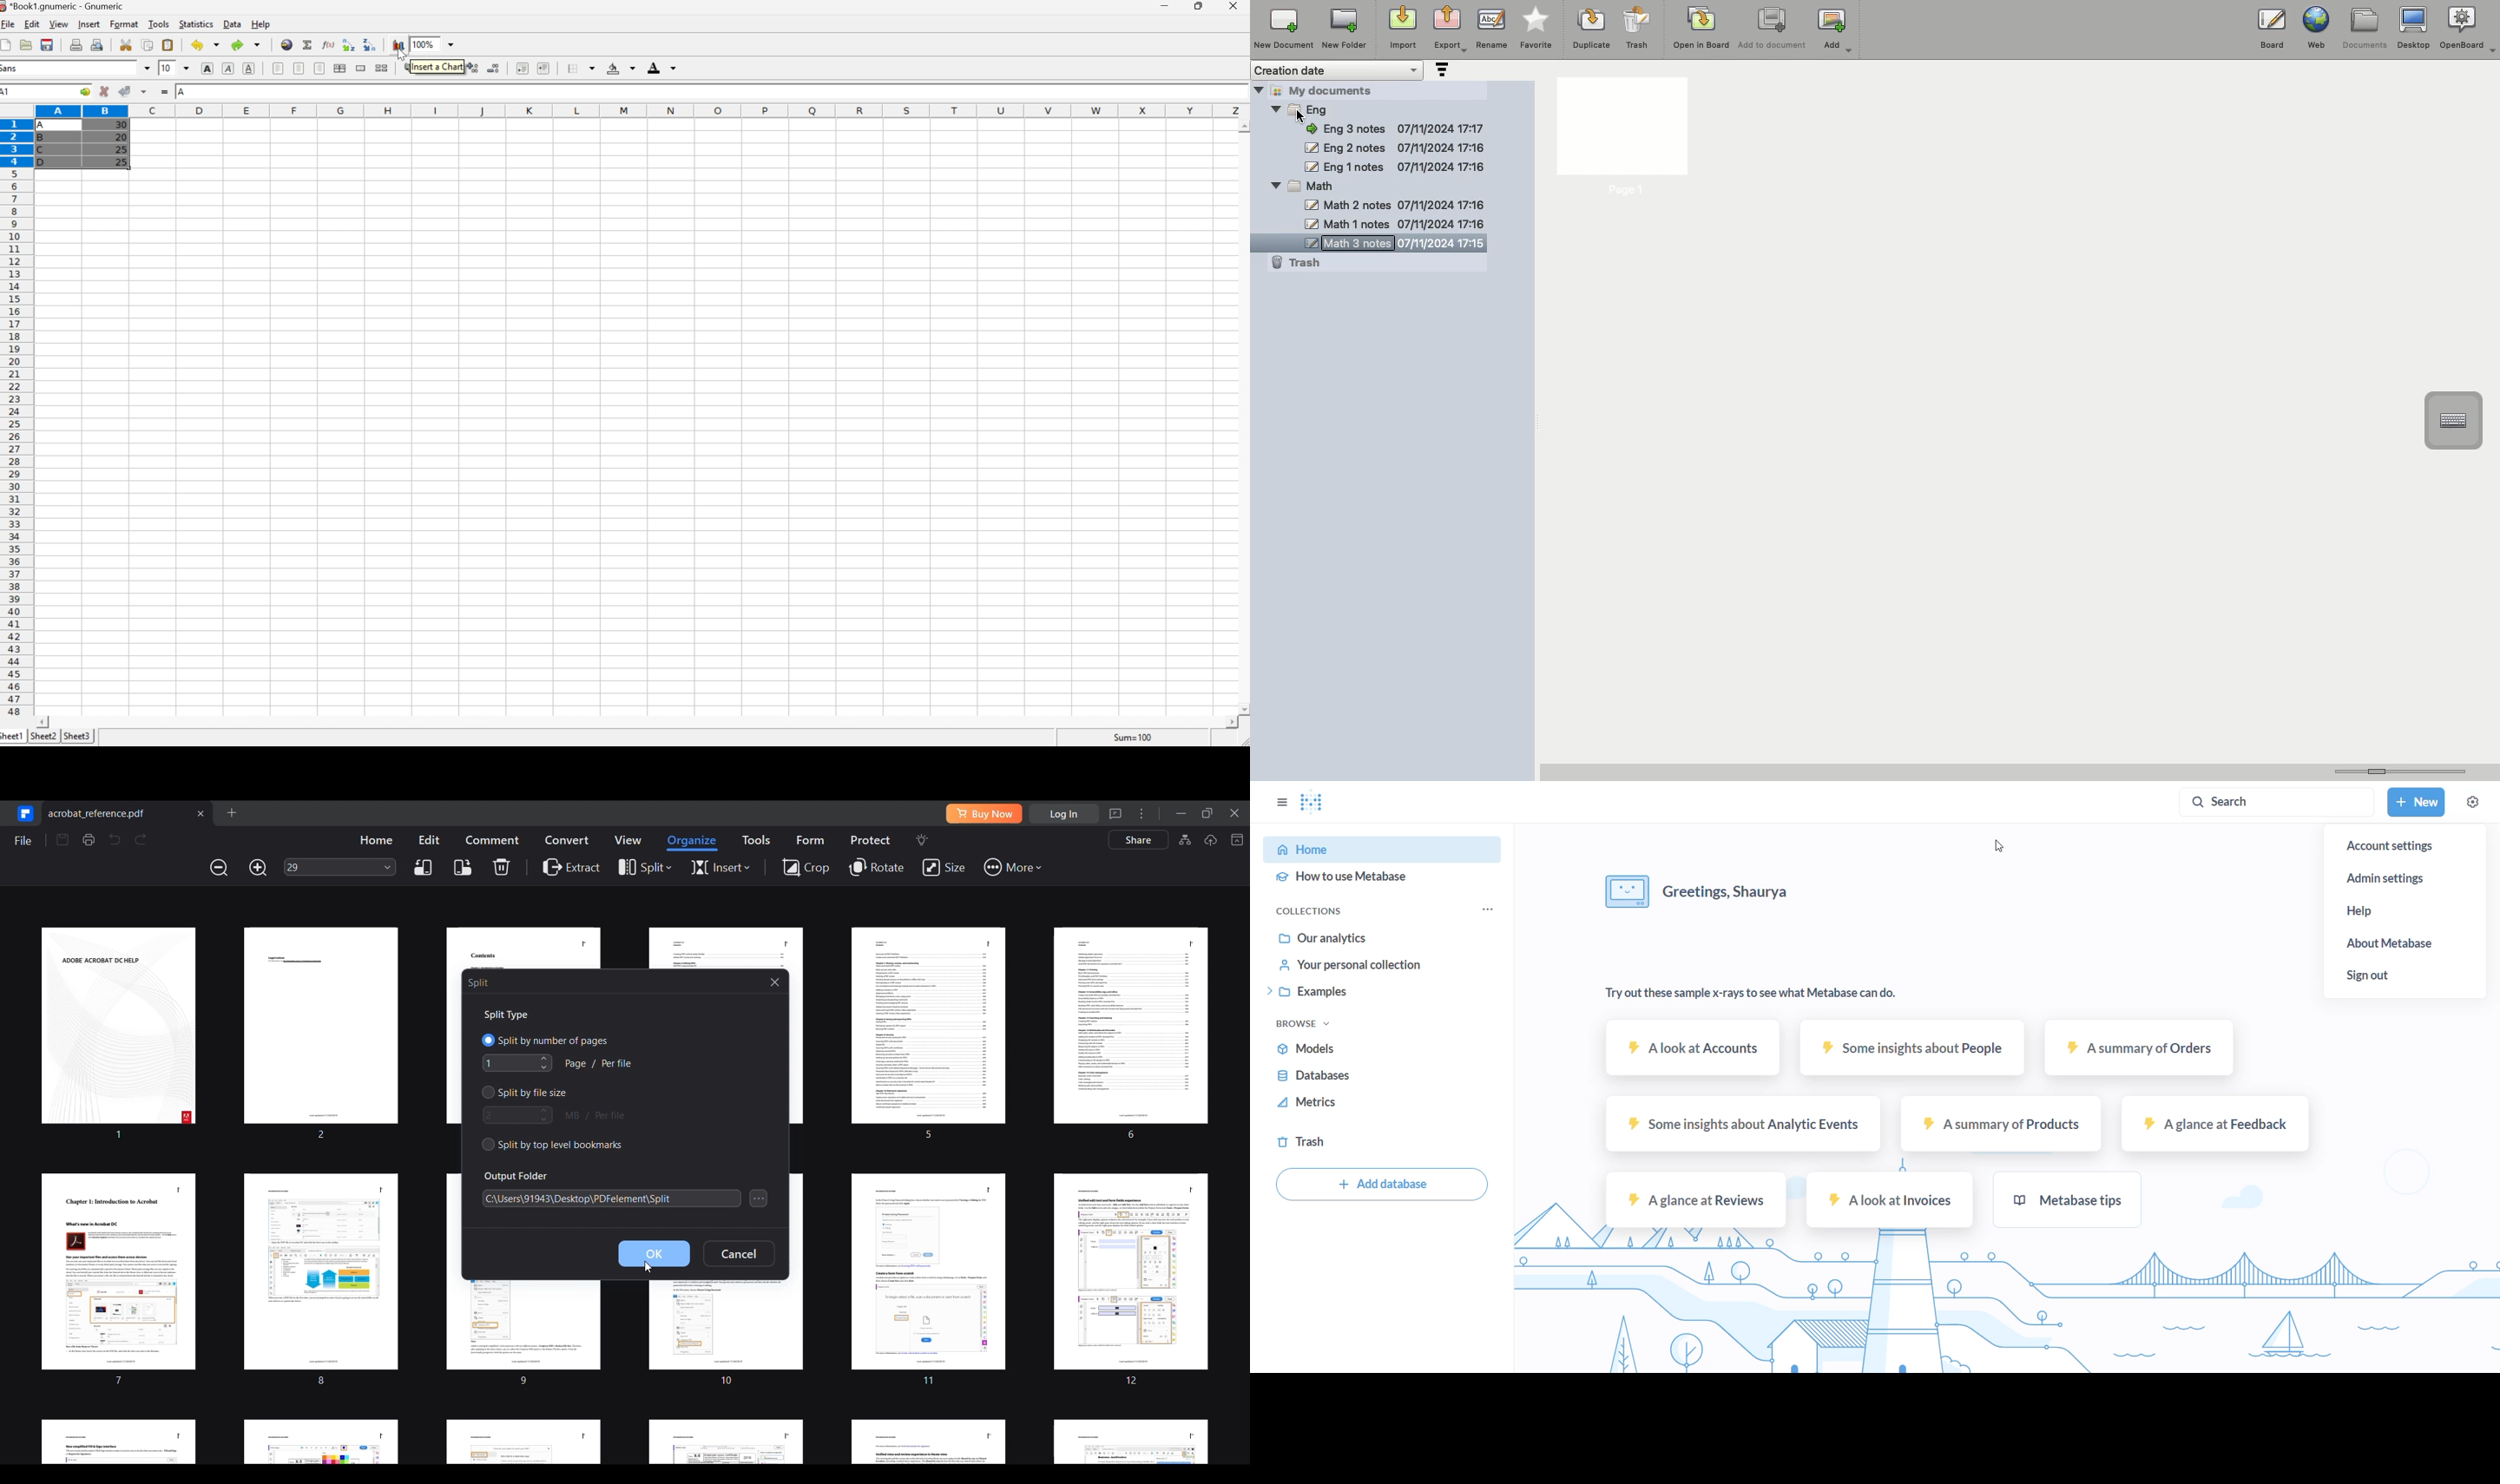 Image resolution: width=2520 pixels, height=1484 pixels. What do you see at coordinates (2392, 846) in the screenshot?
I see `account settings` at bounding box center [2392, 846].